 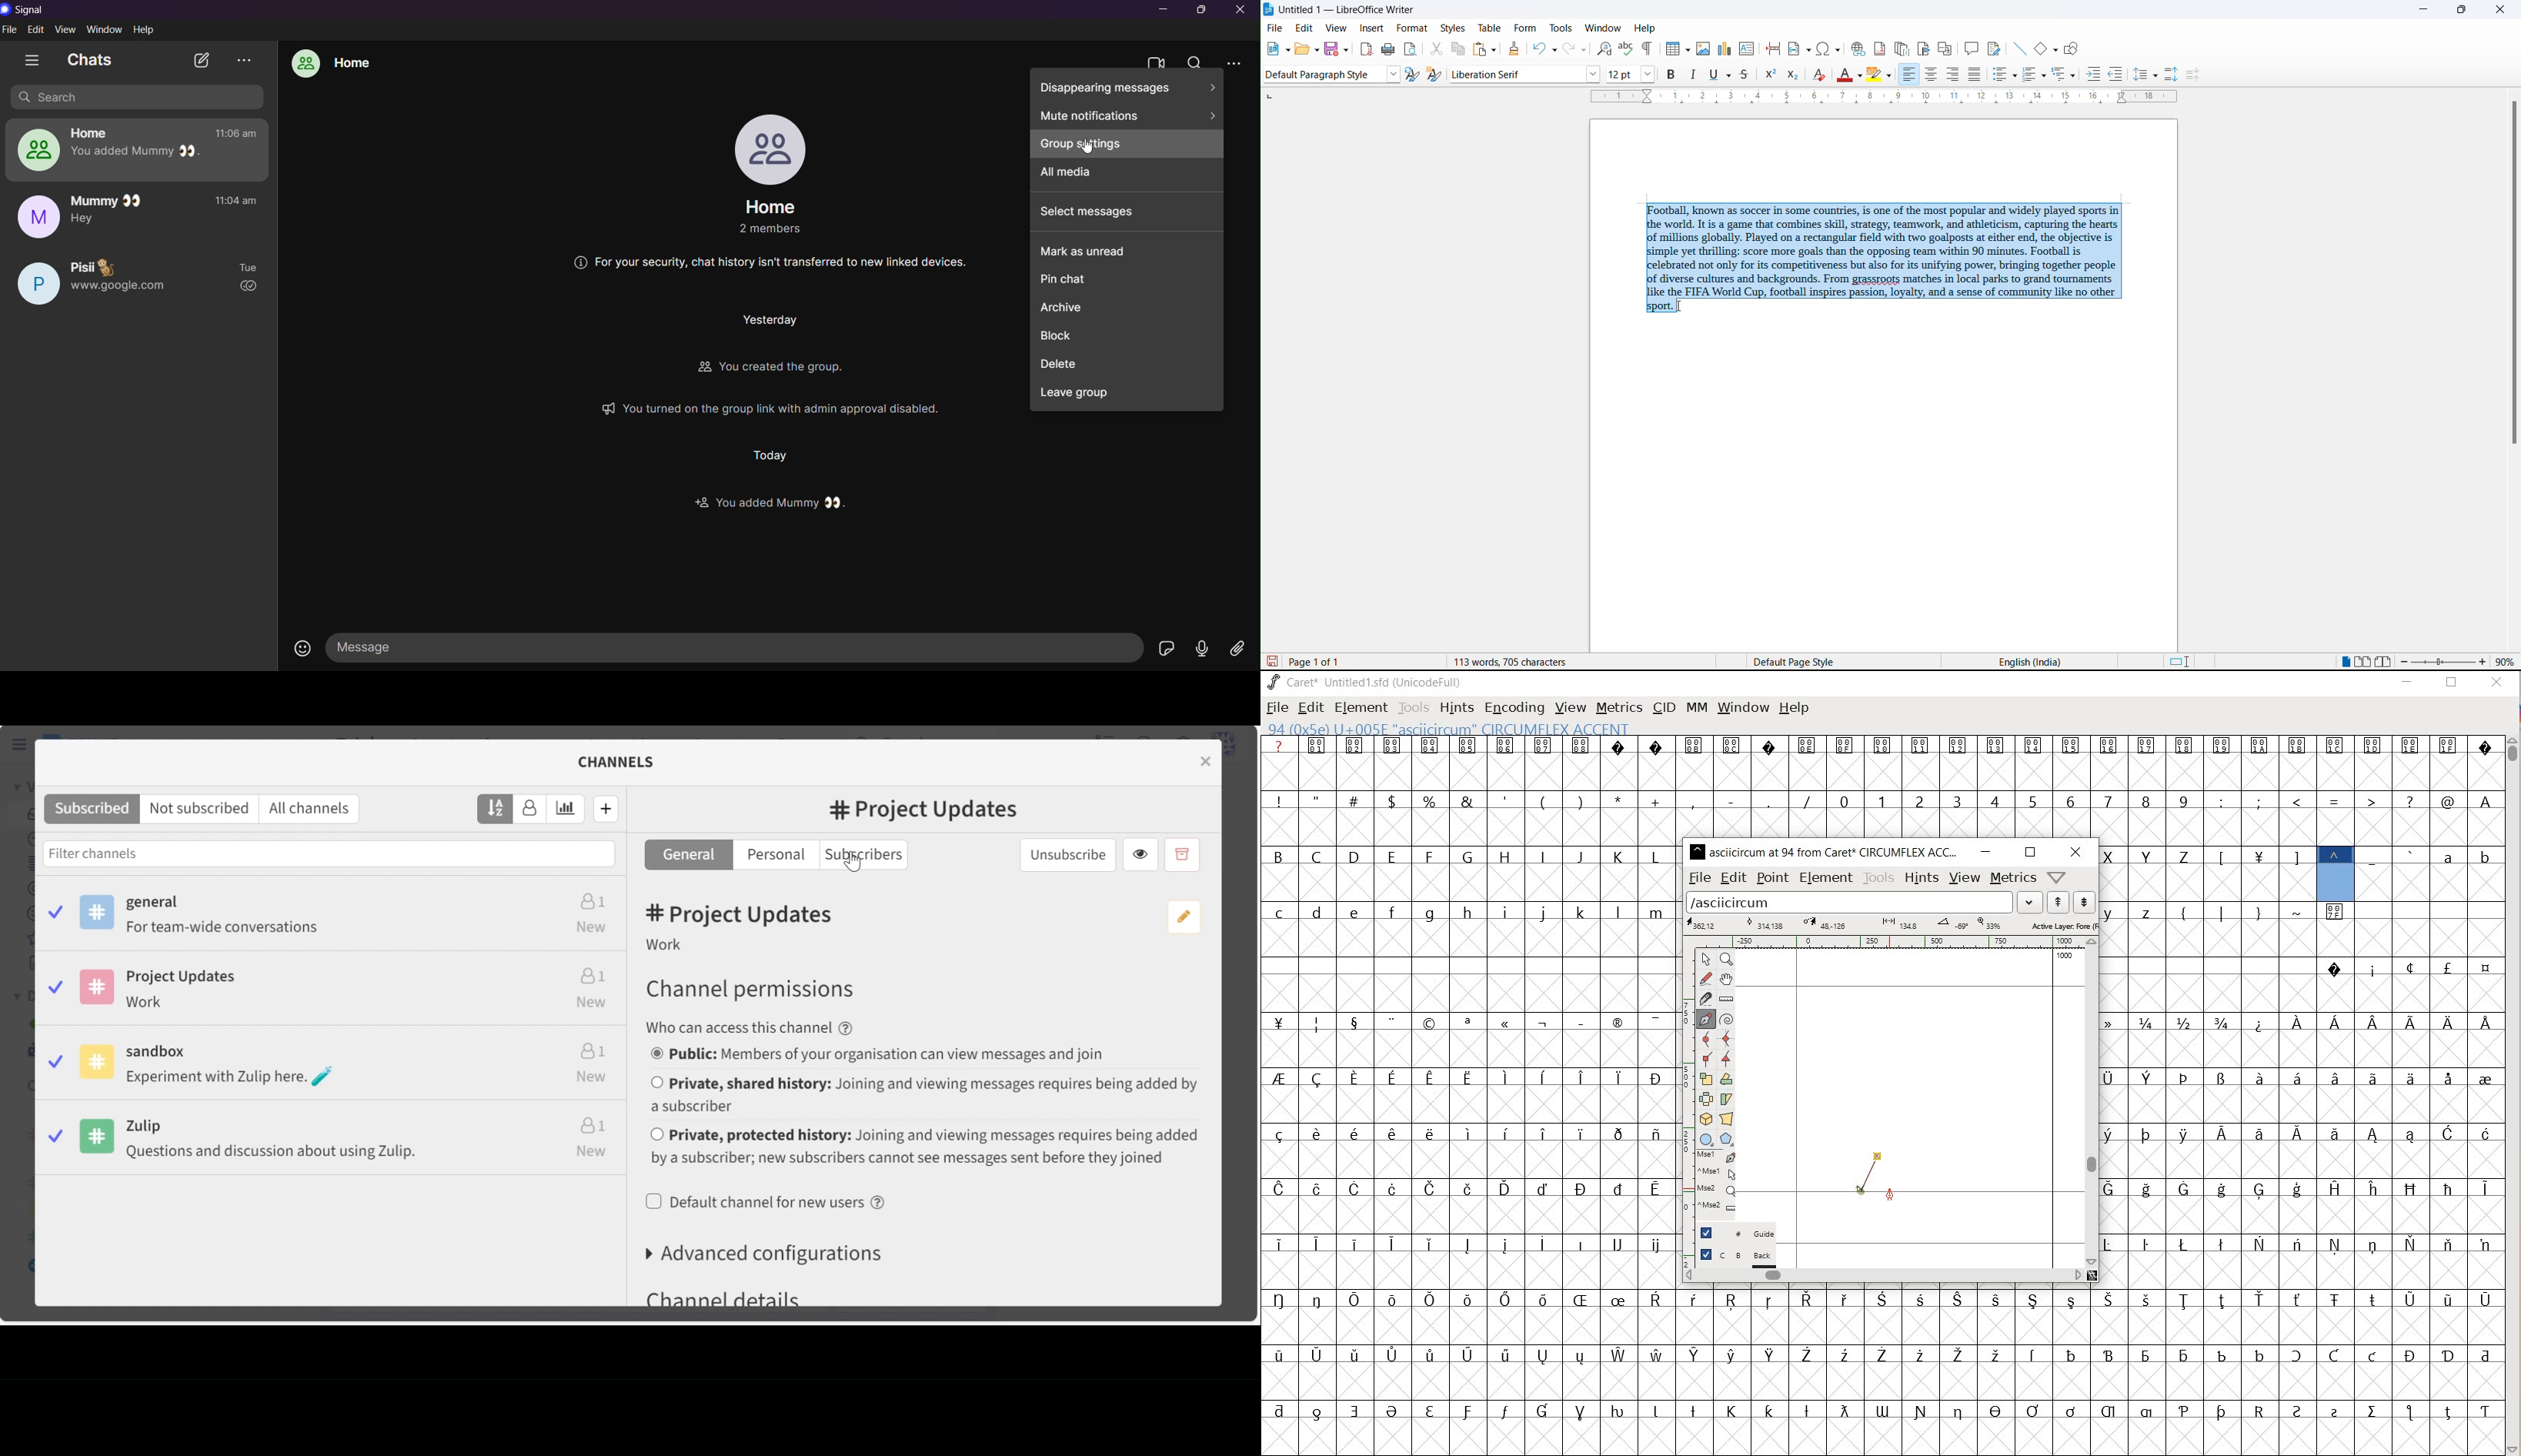 I want to click on export as pdf, so click(x=1365, y=50).